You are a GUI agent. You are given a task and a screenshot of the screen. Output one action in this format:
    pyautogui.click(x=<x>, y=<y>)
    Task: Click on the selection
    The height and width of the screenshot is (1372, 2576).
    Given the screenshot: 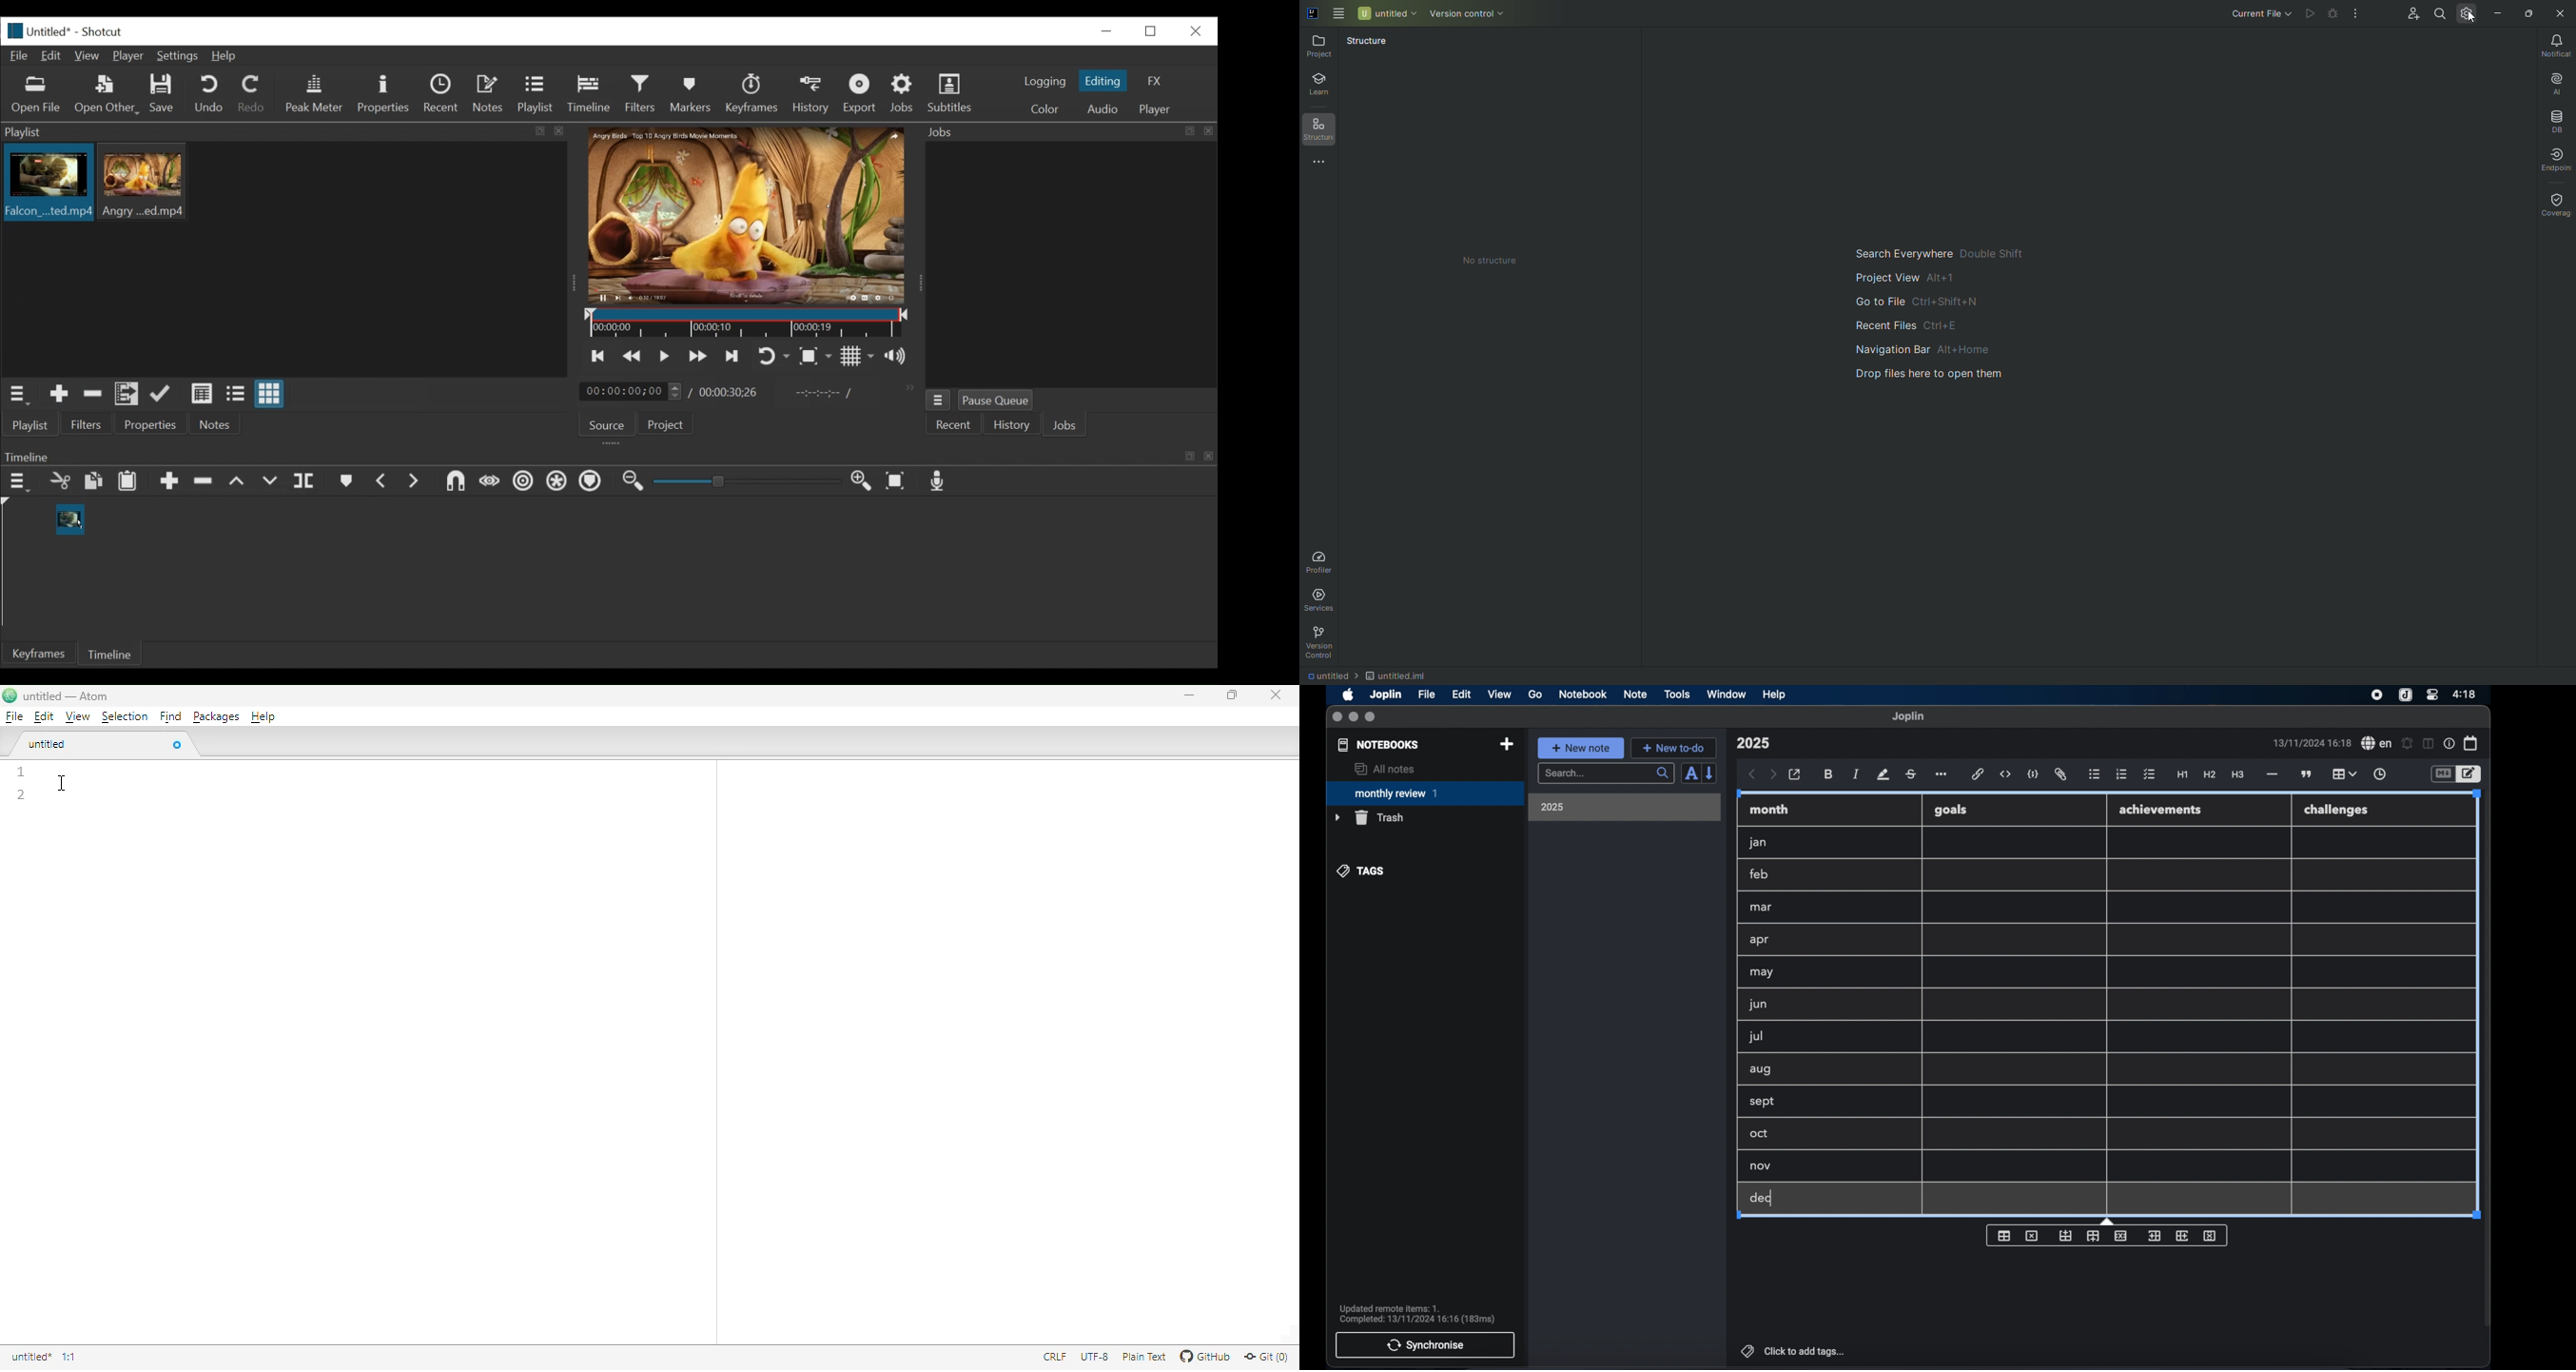 What is the action you would take?
    pyautogui.click(x=125, y=717)
    